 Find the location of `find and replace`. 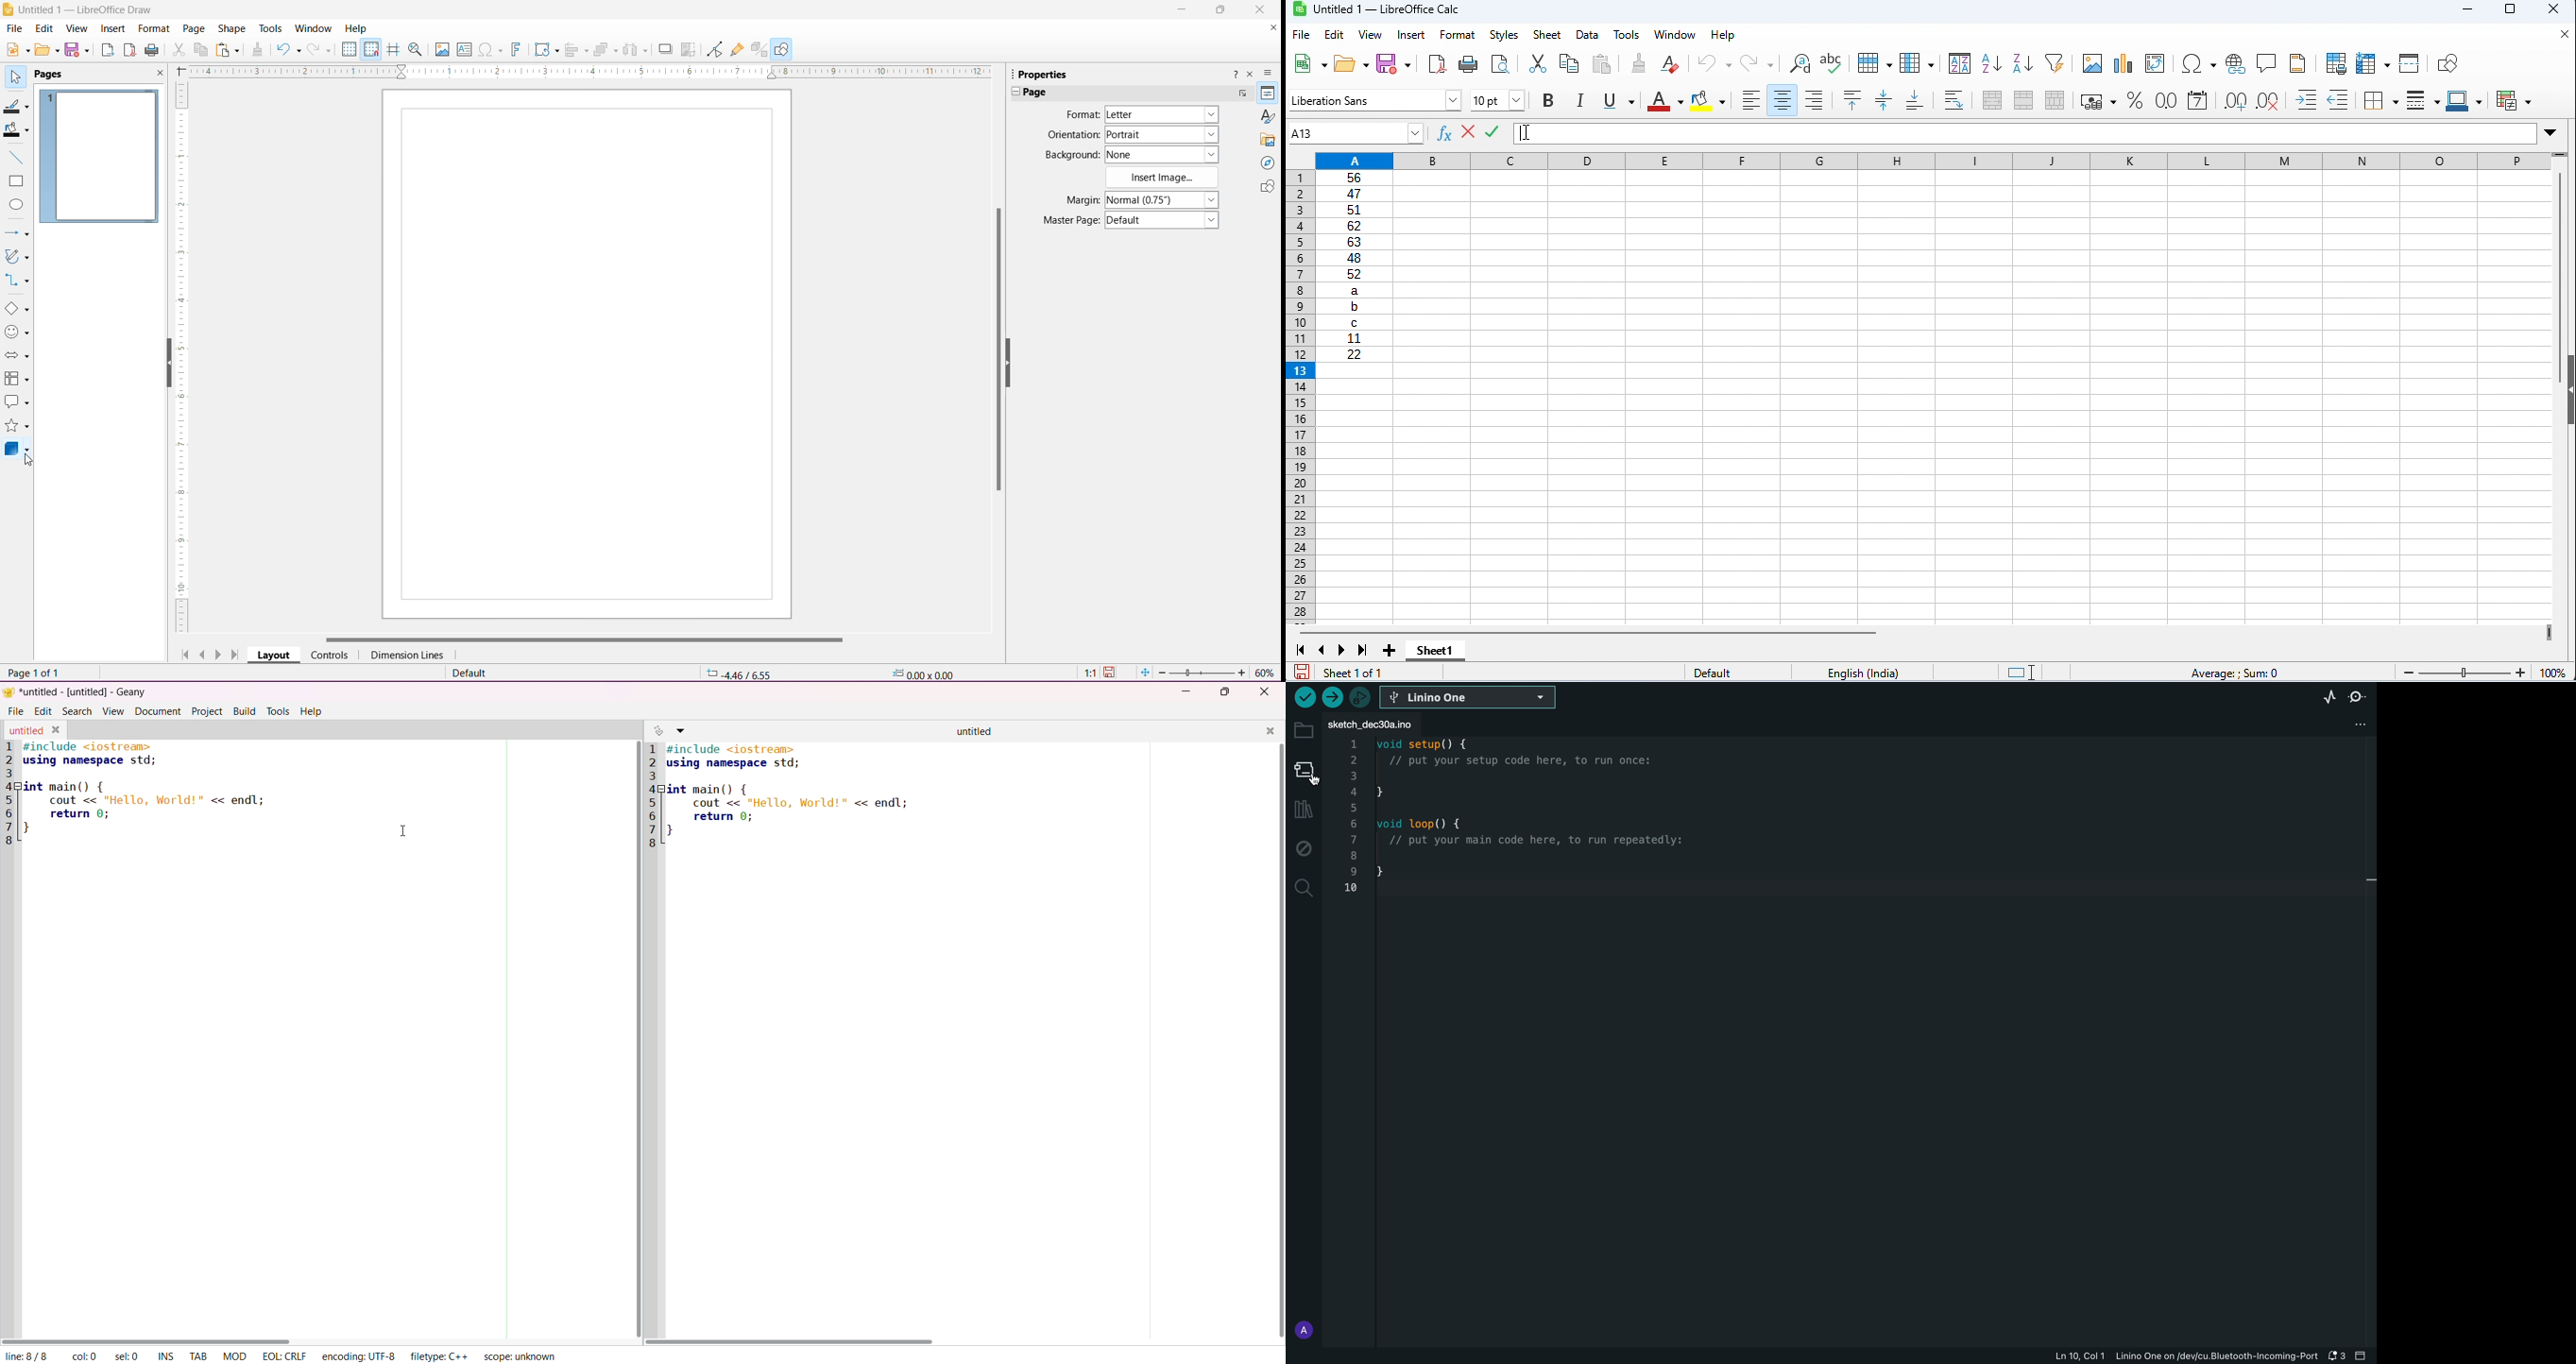

find and replace is located at coordinates (1799, 63).